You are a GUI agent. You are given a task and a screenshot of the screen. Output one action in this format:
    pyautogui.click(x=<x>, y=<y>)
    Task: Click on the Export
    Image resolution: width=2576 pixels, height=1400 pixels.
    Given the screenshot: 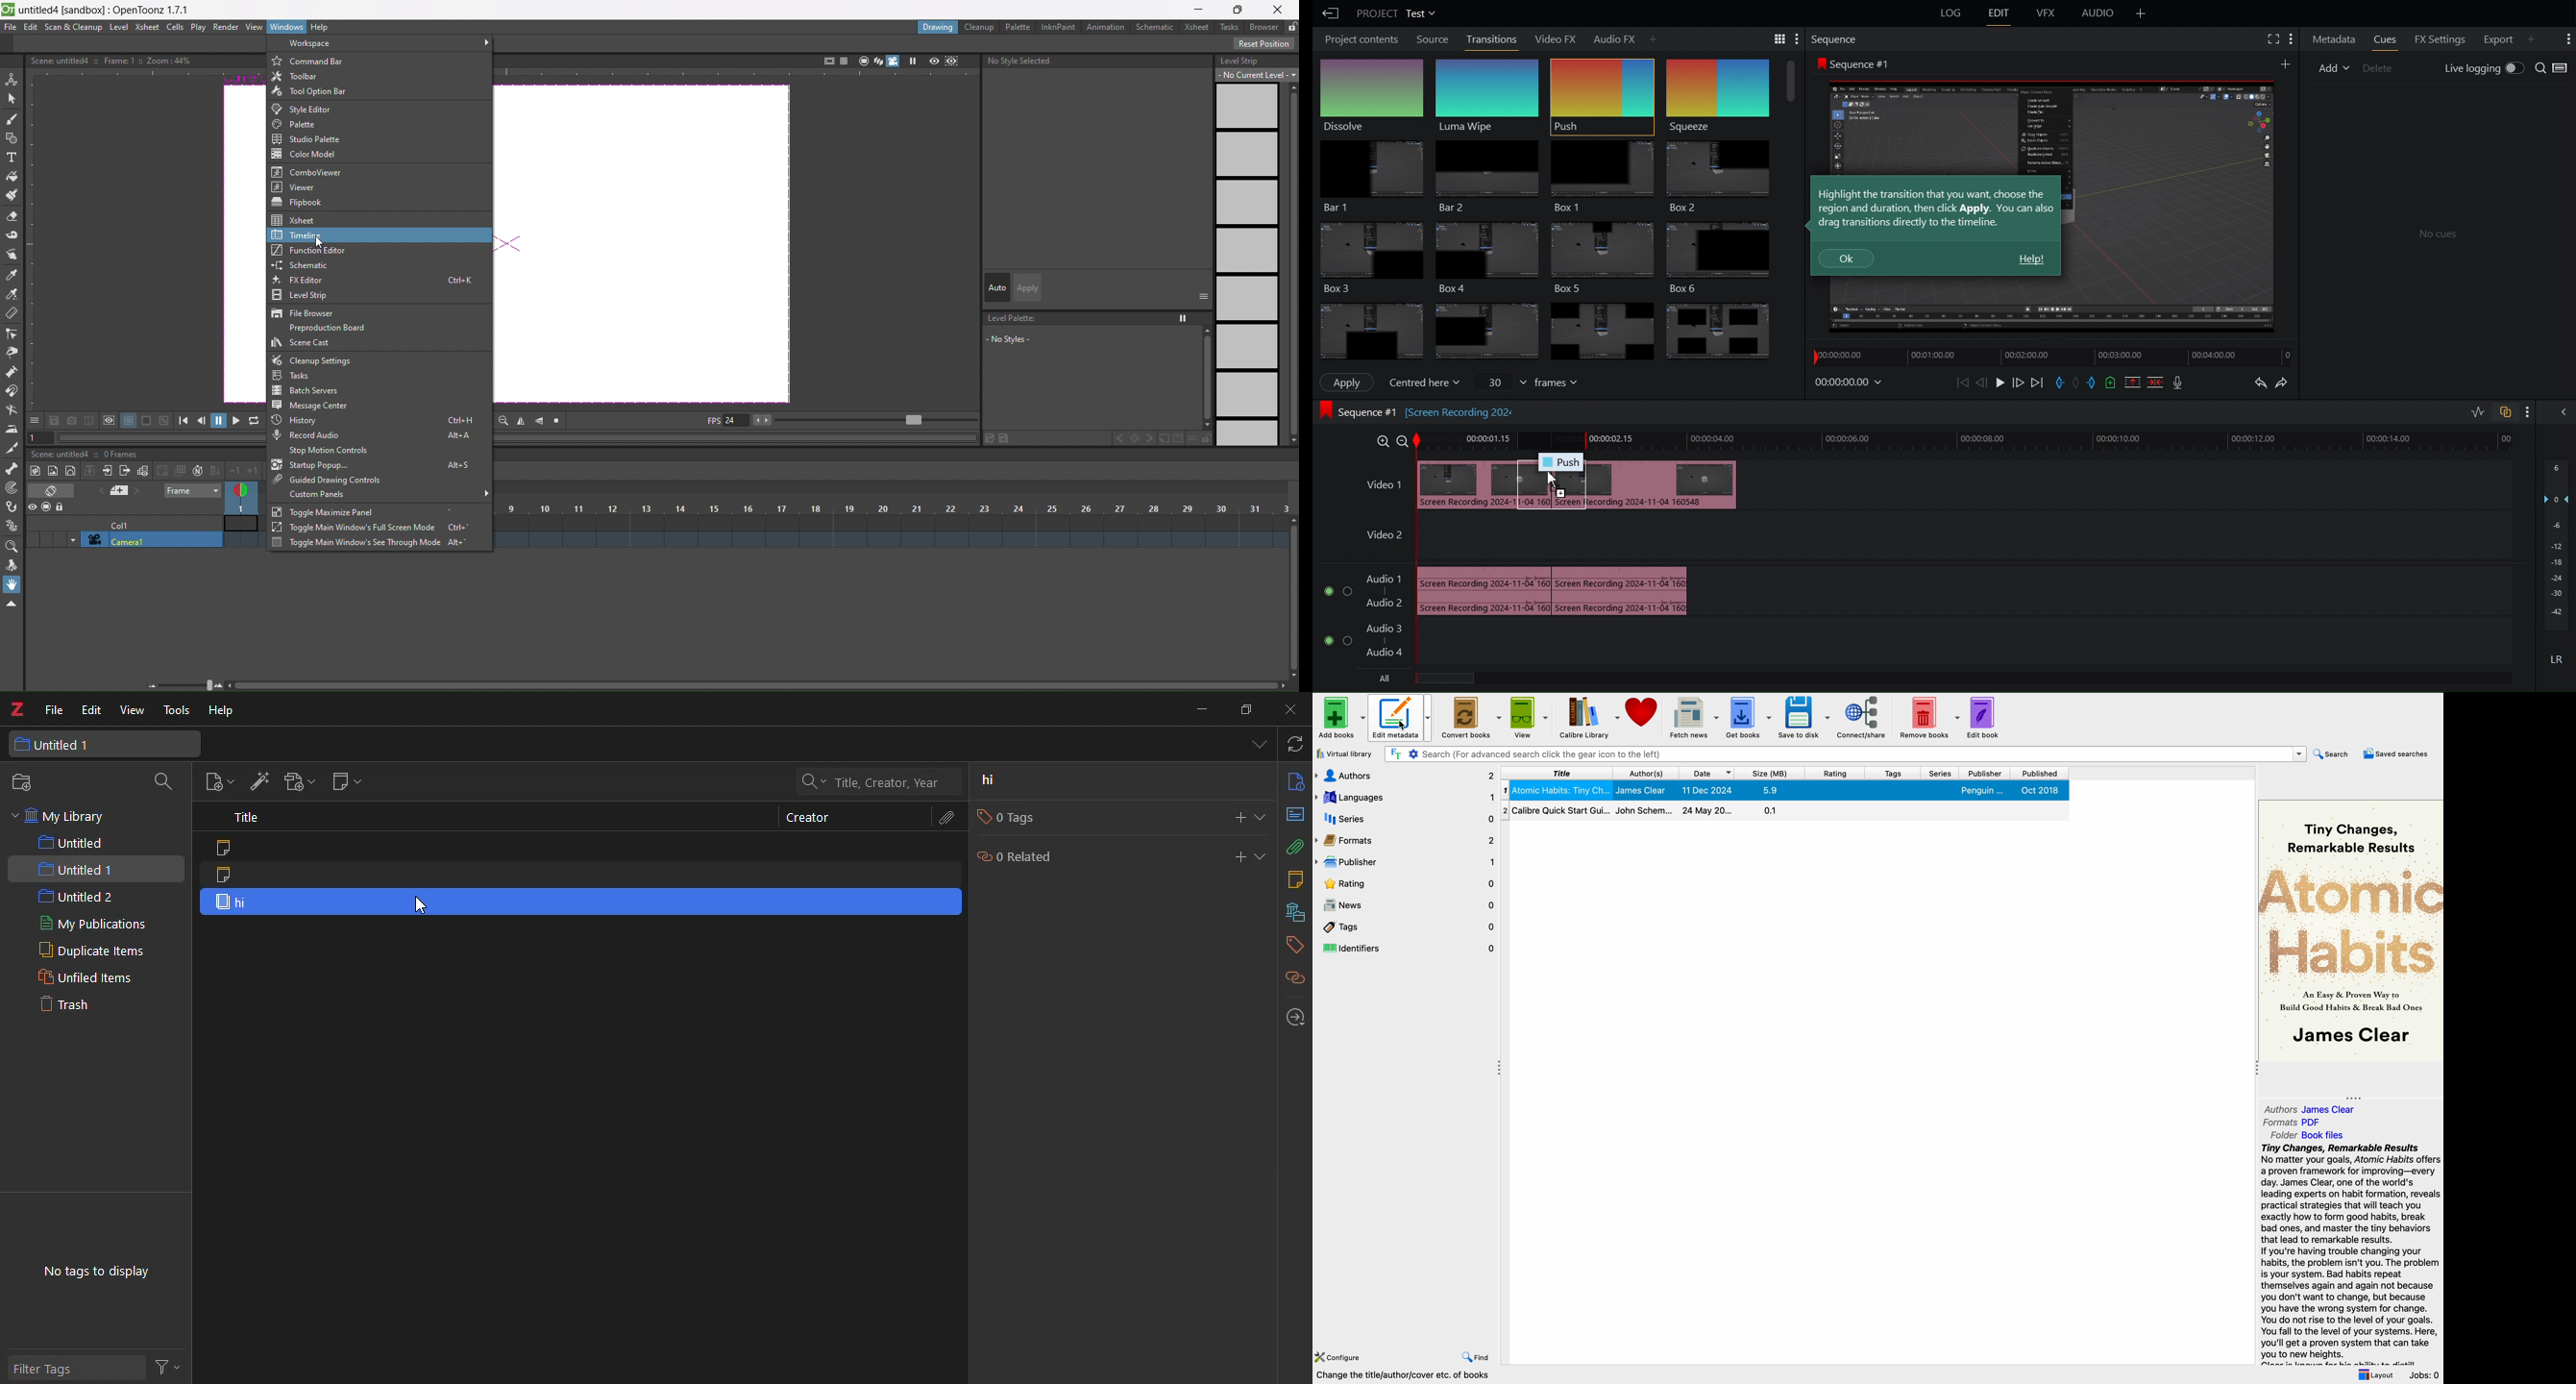 What is the action you would take?
    pyautogui.click(x=2498, y=38)
    